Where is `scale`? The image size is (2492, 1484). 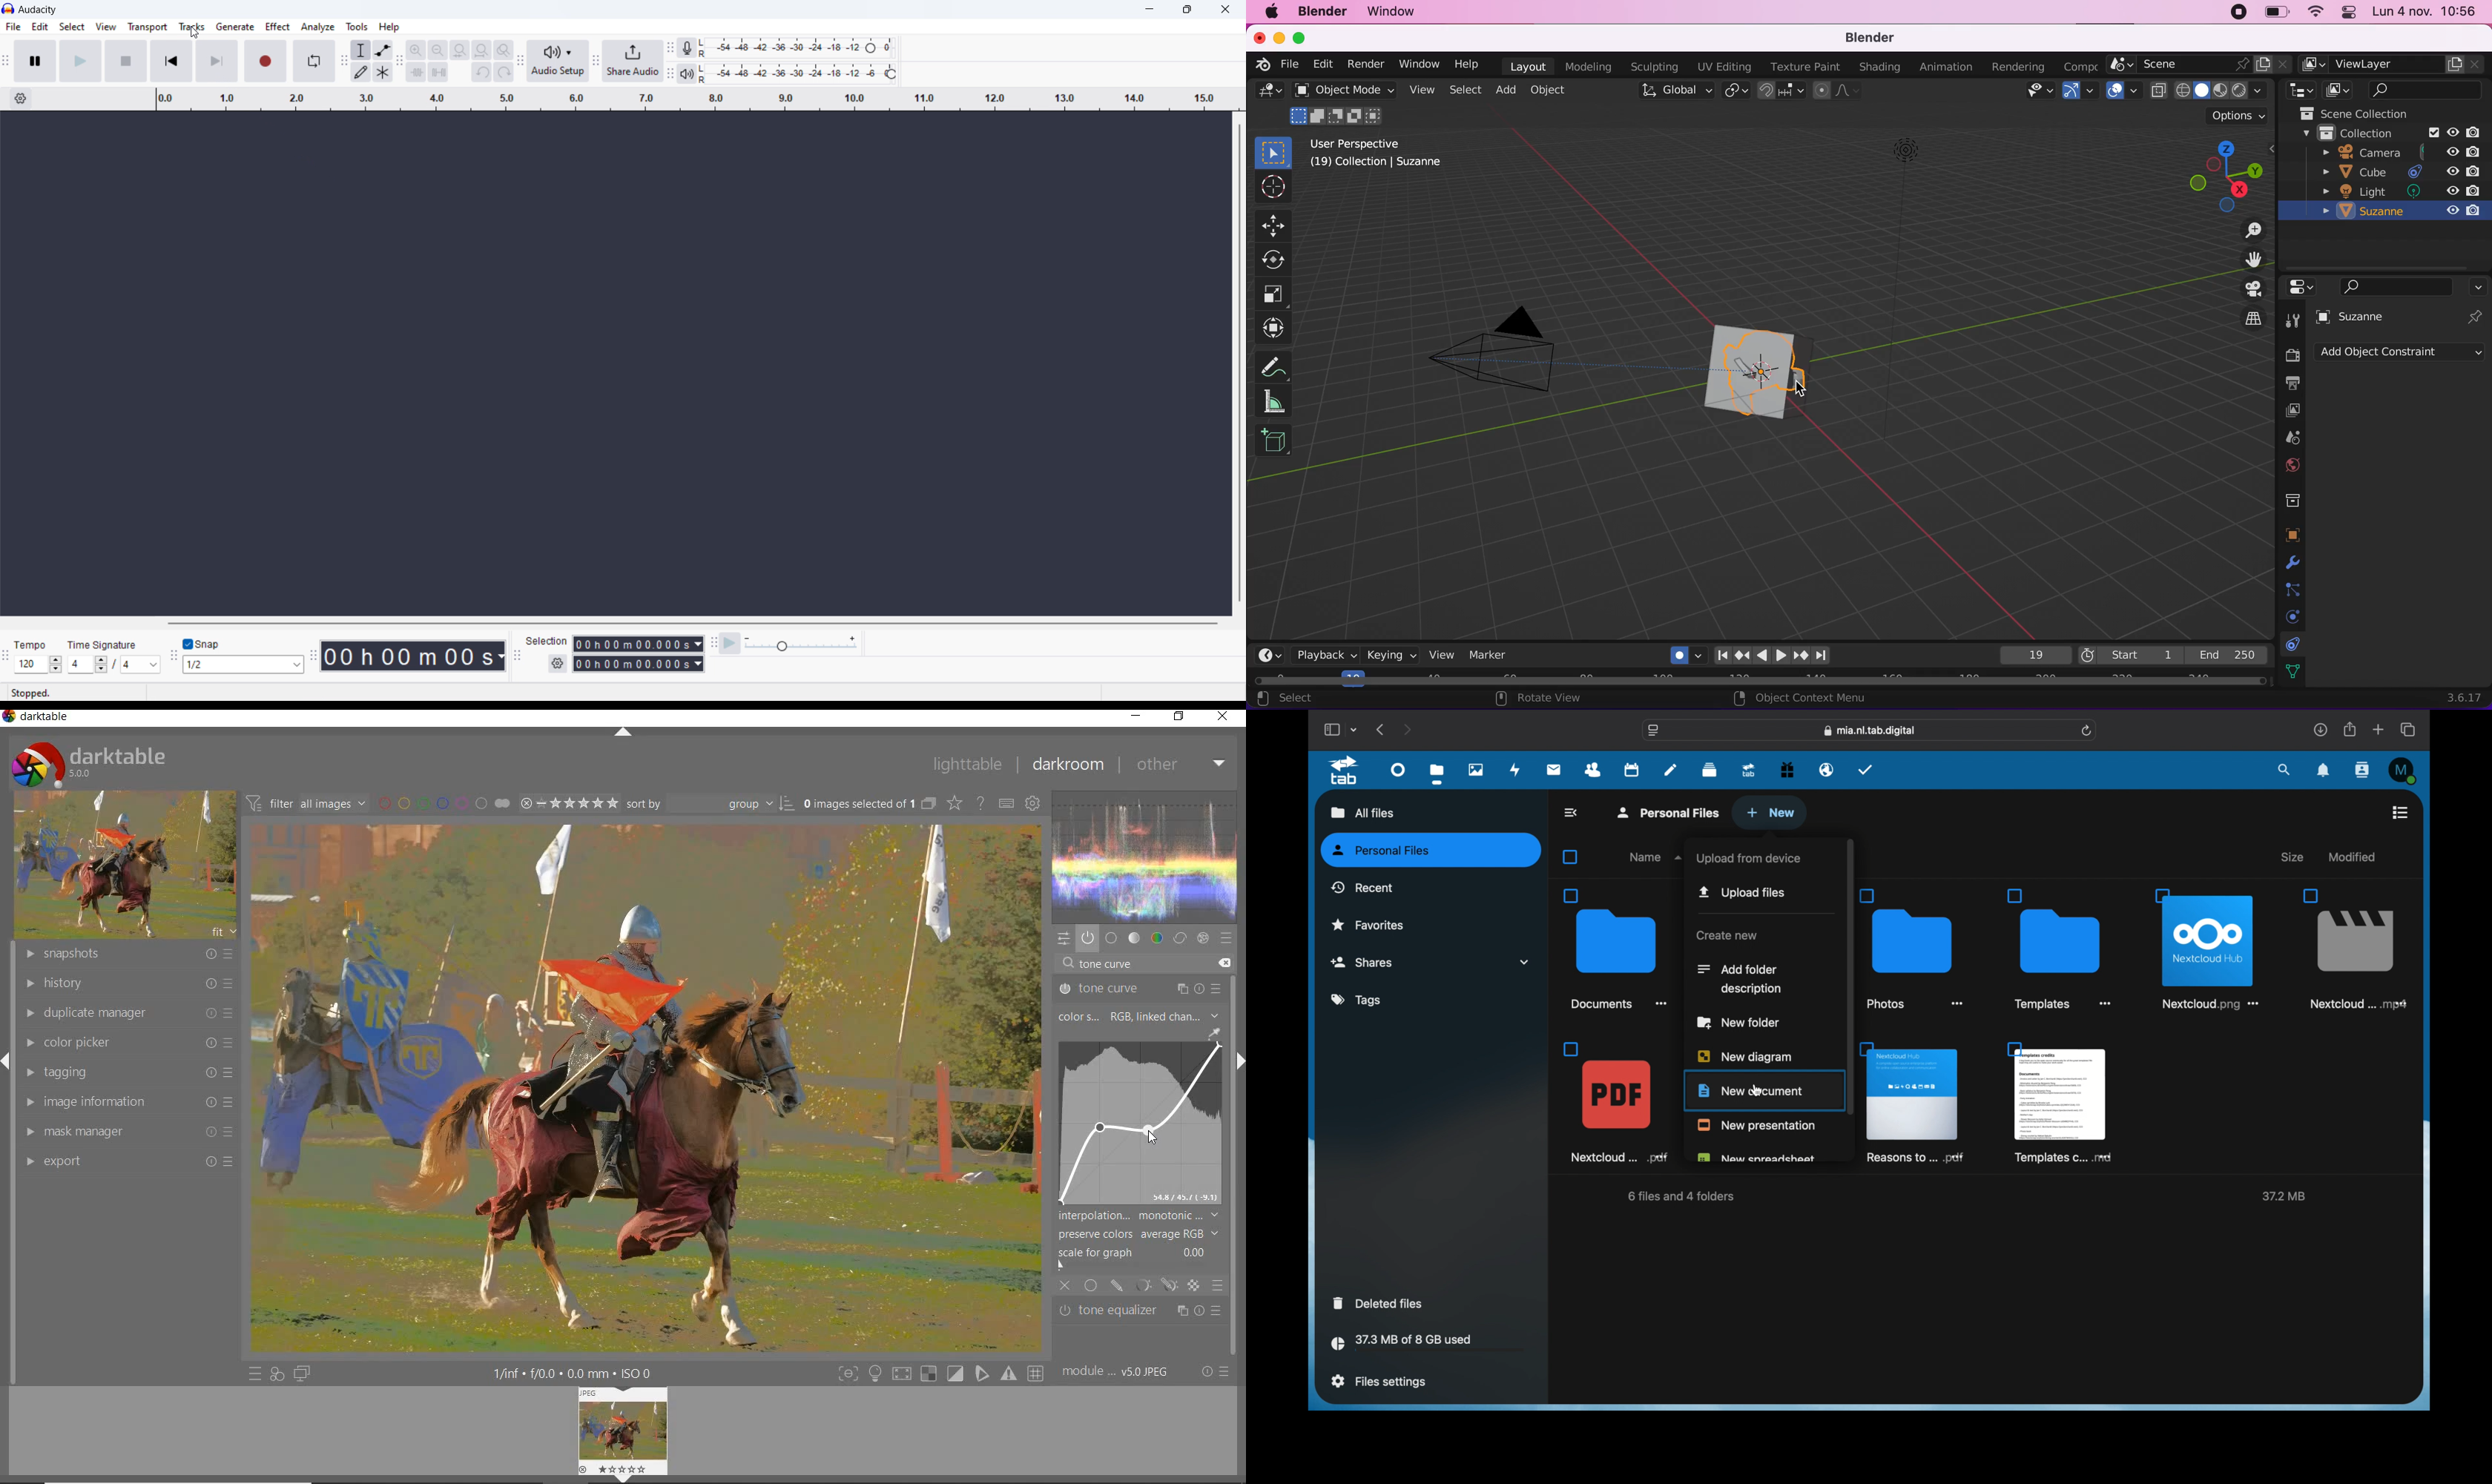 scale is located at coordinates (1279, 295).